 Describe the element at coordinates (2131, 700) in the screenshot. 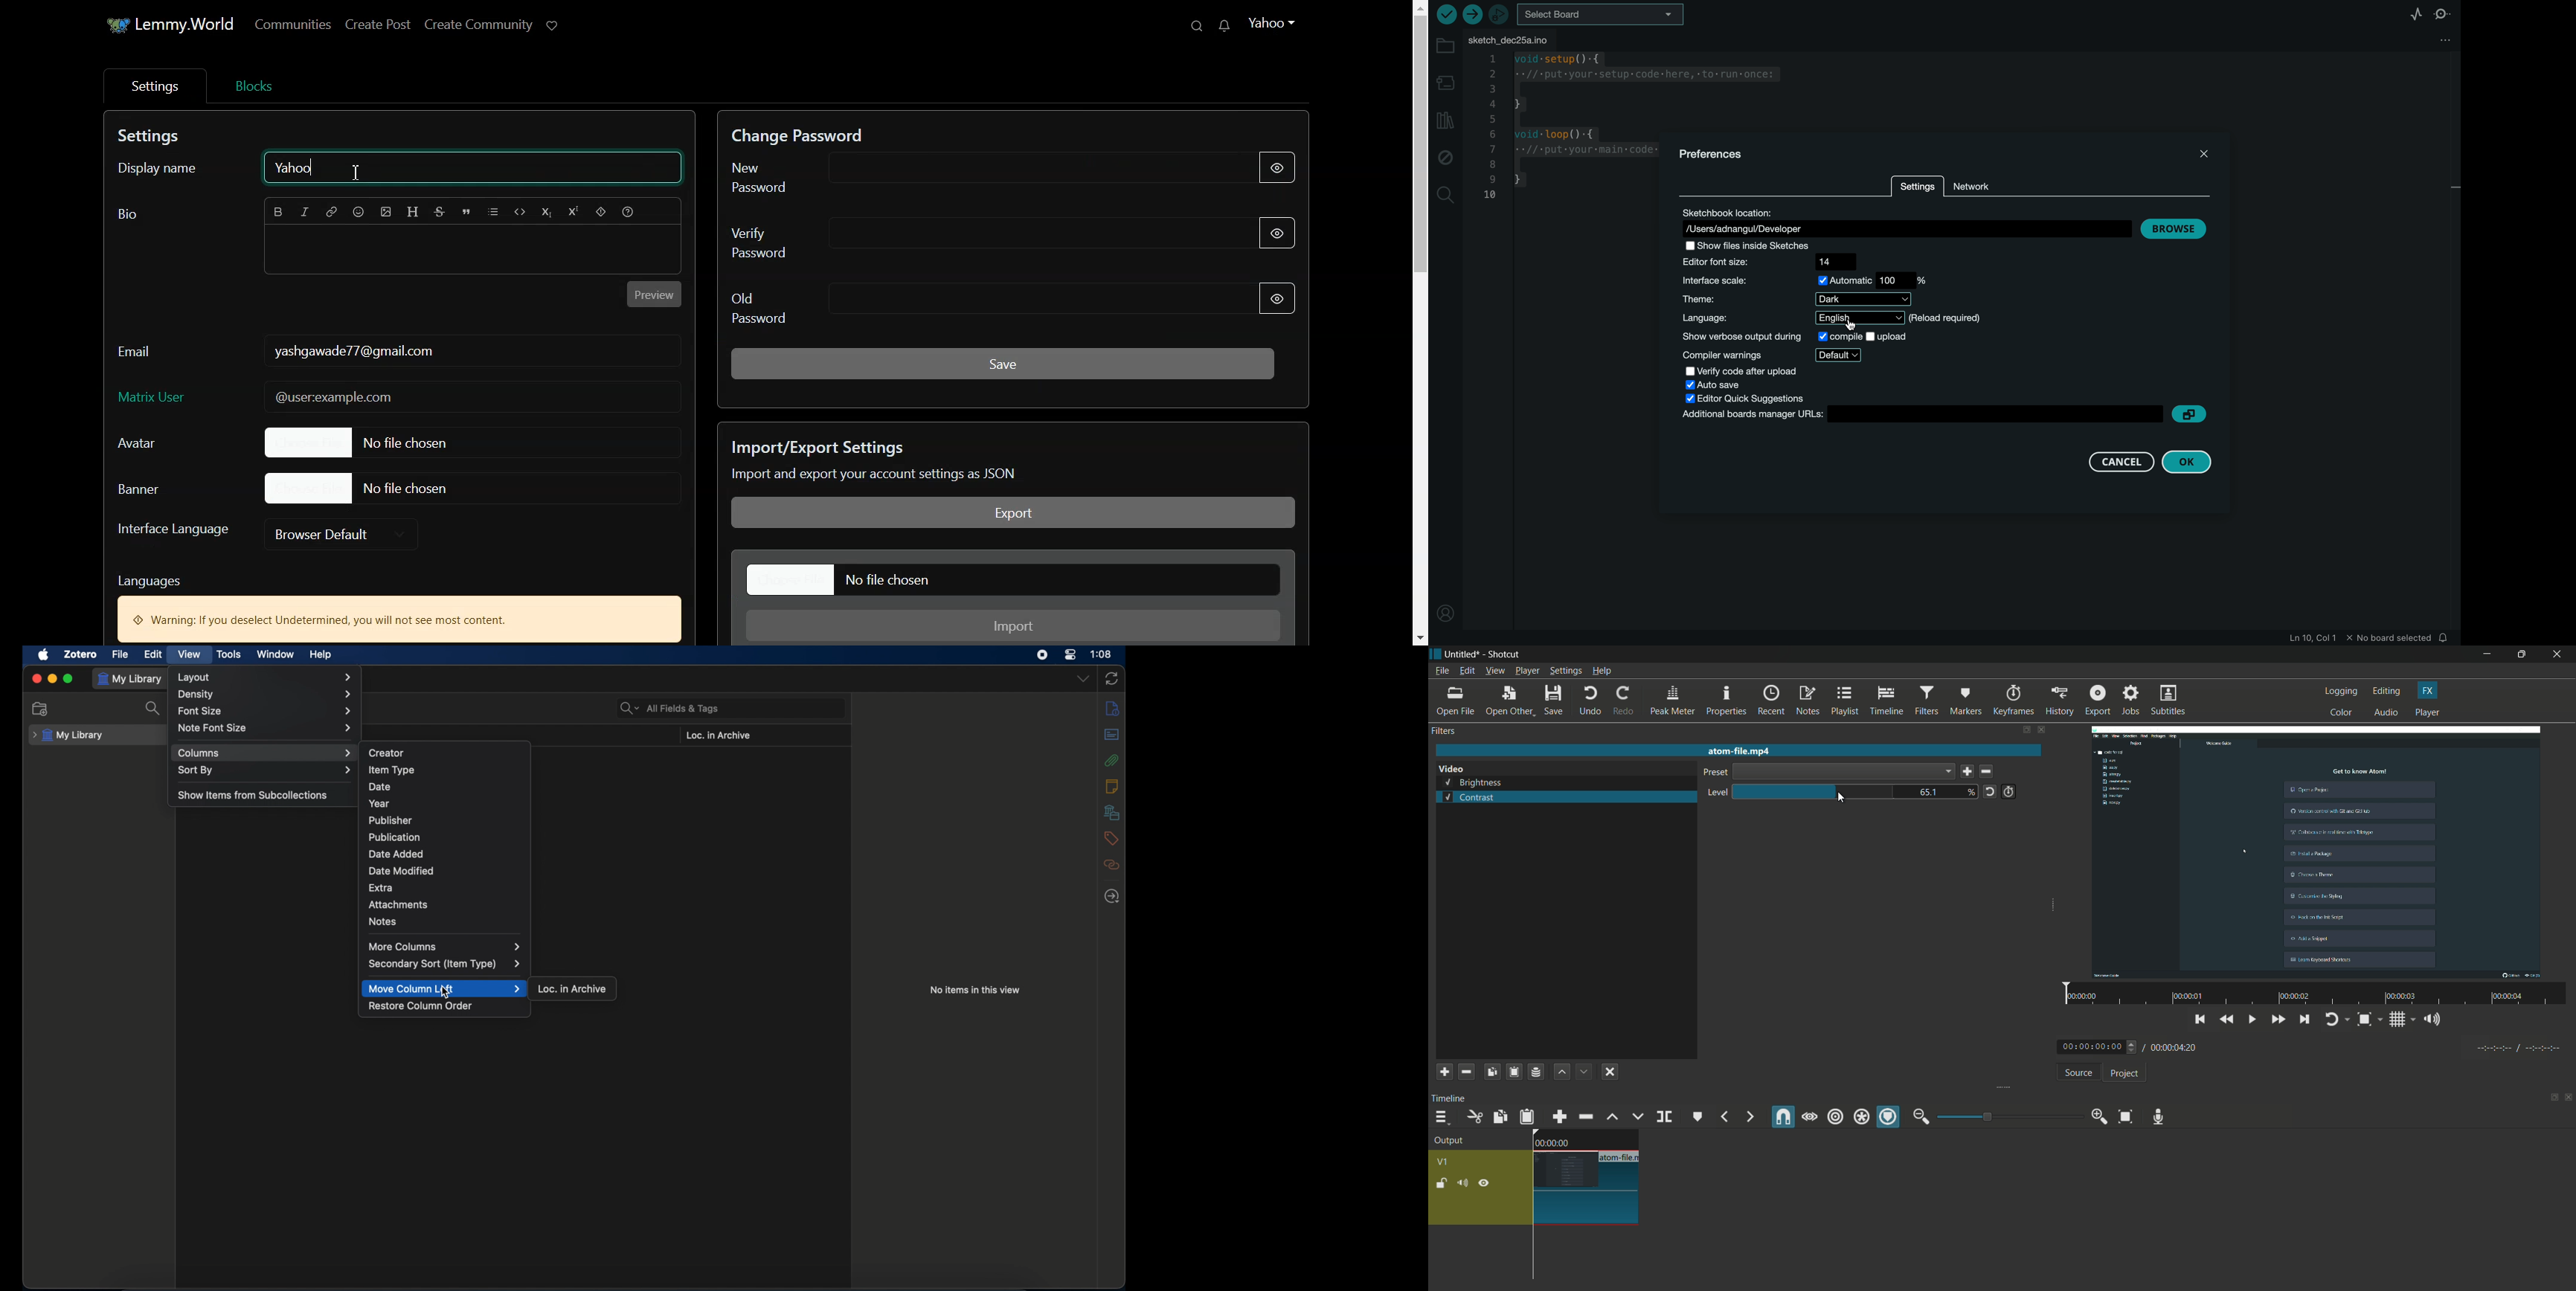

I see `jobs` at that location.